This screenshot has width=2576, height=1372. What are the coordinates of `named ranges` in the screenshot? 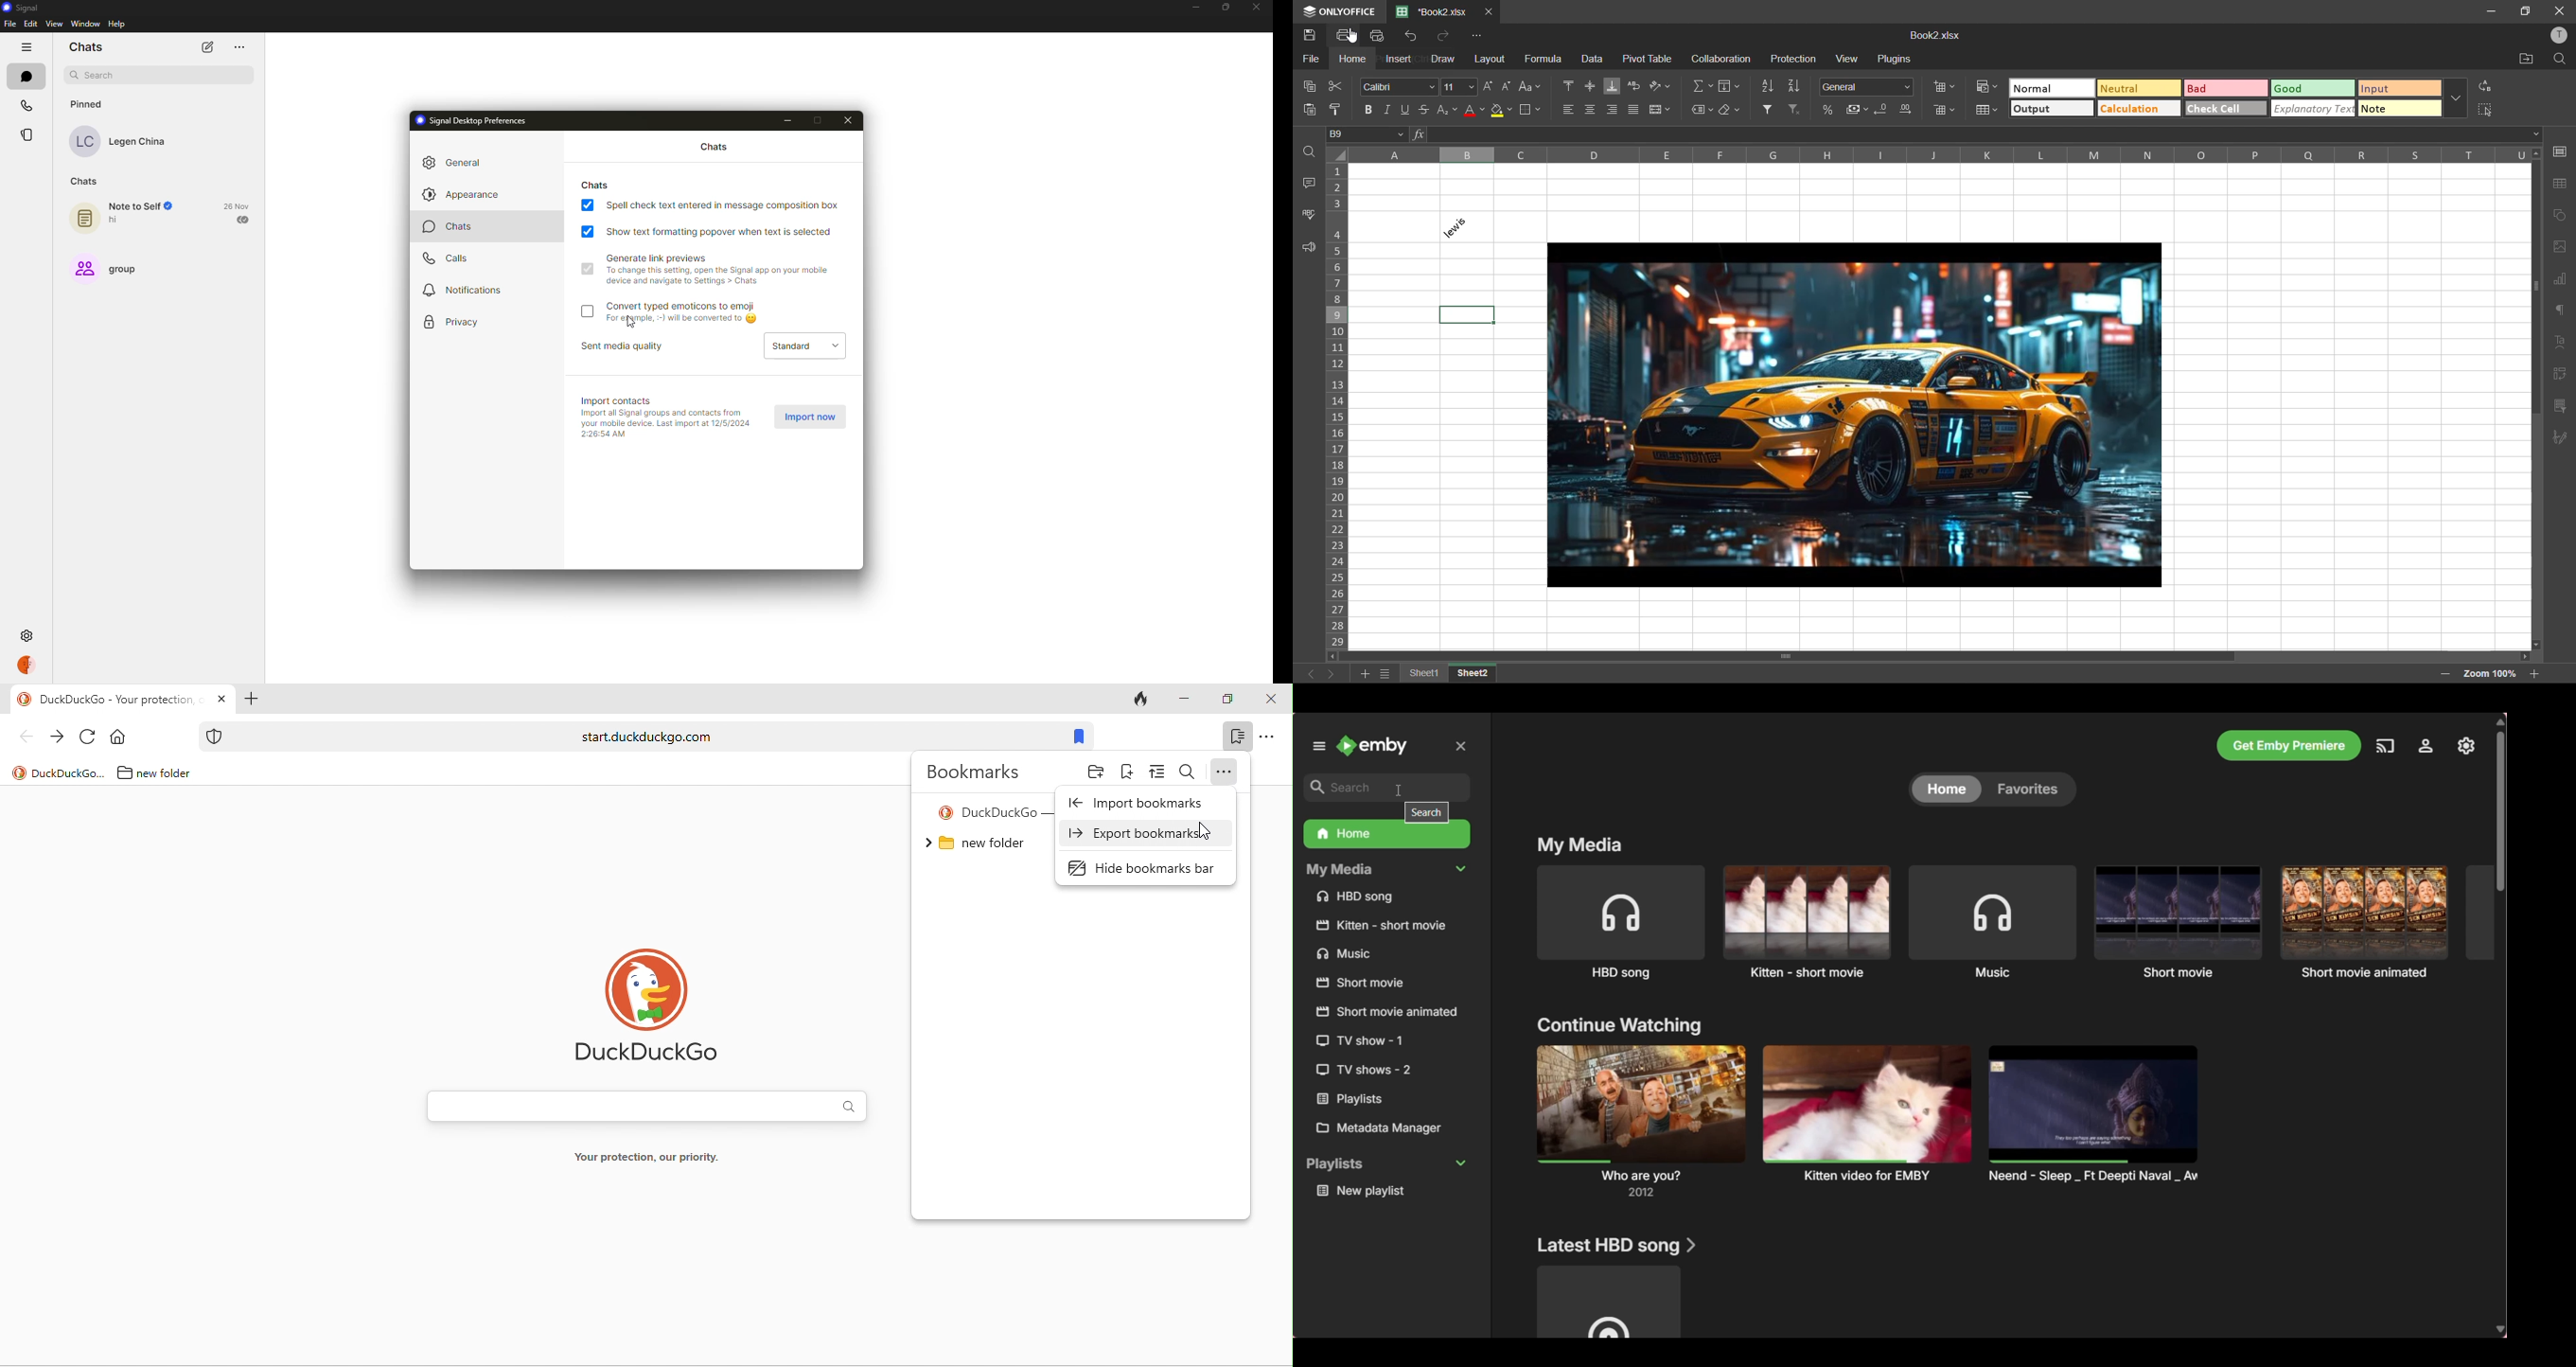 It's located at (1702, 110).